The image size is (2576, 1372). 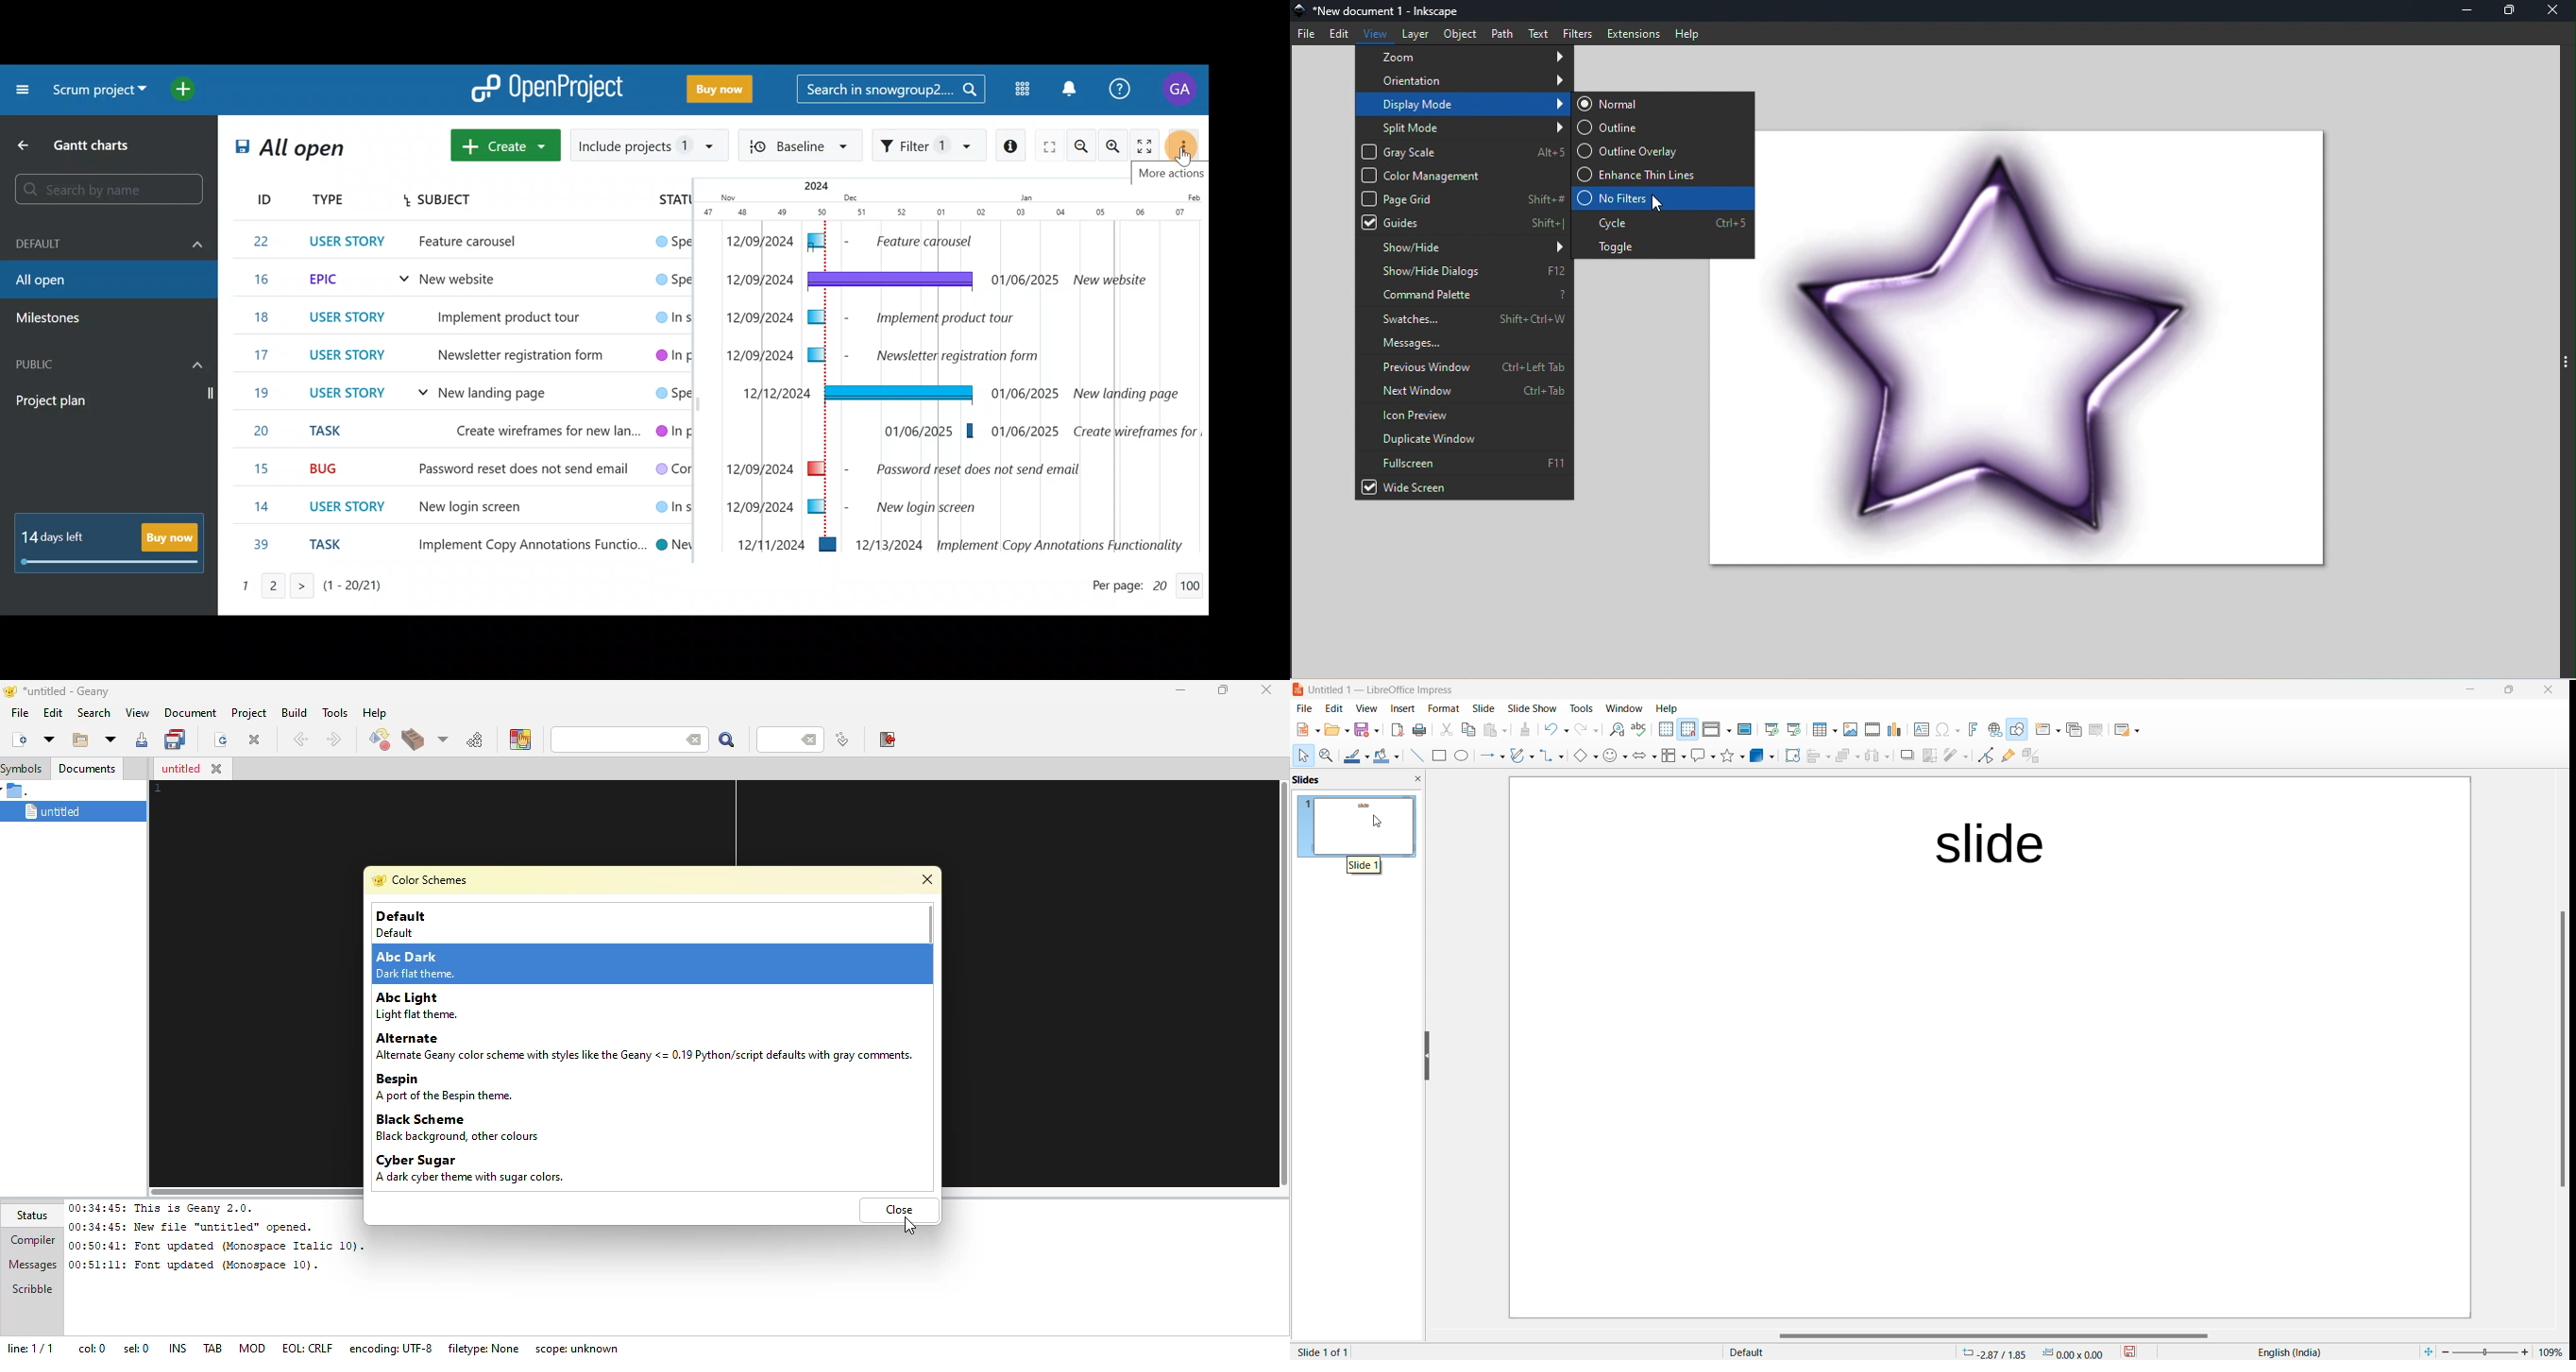 I want to click on Zoom in, so click(x=1114, y=147).